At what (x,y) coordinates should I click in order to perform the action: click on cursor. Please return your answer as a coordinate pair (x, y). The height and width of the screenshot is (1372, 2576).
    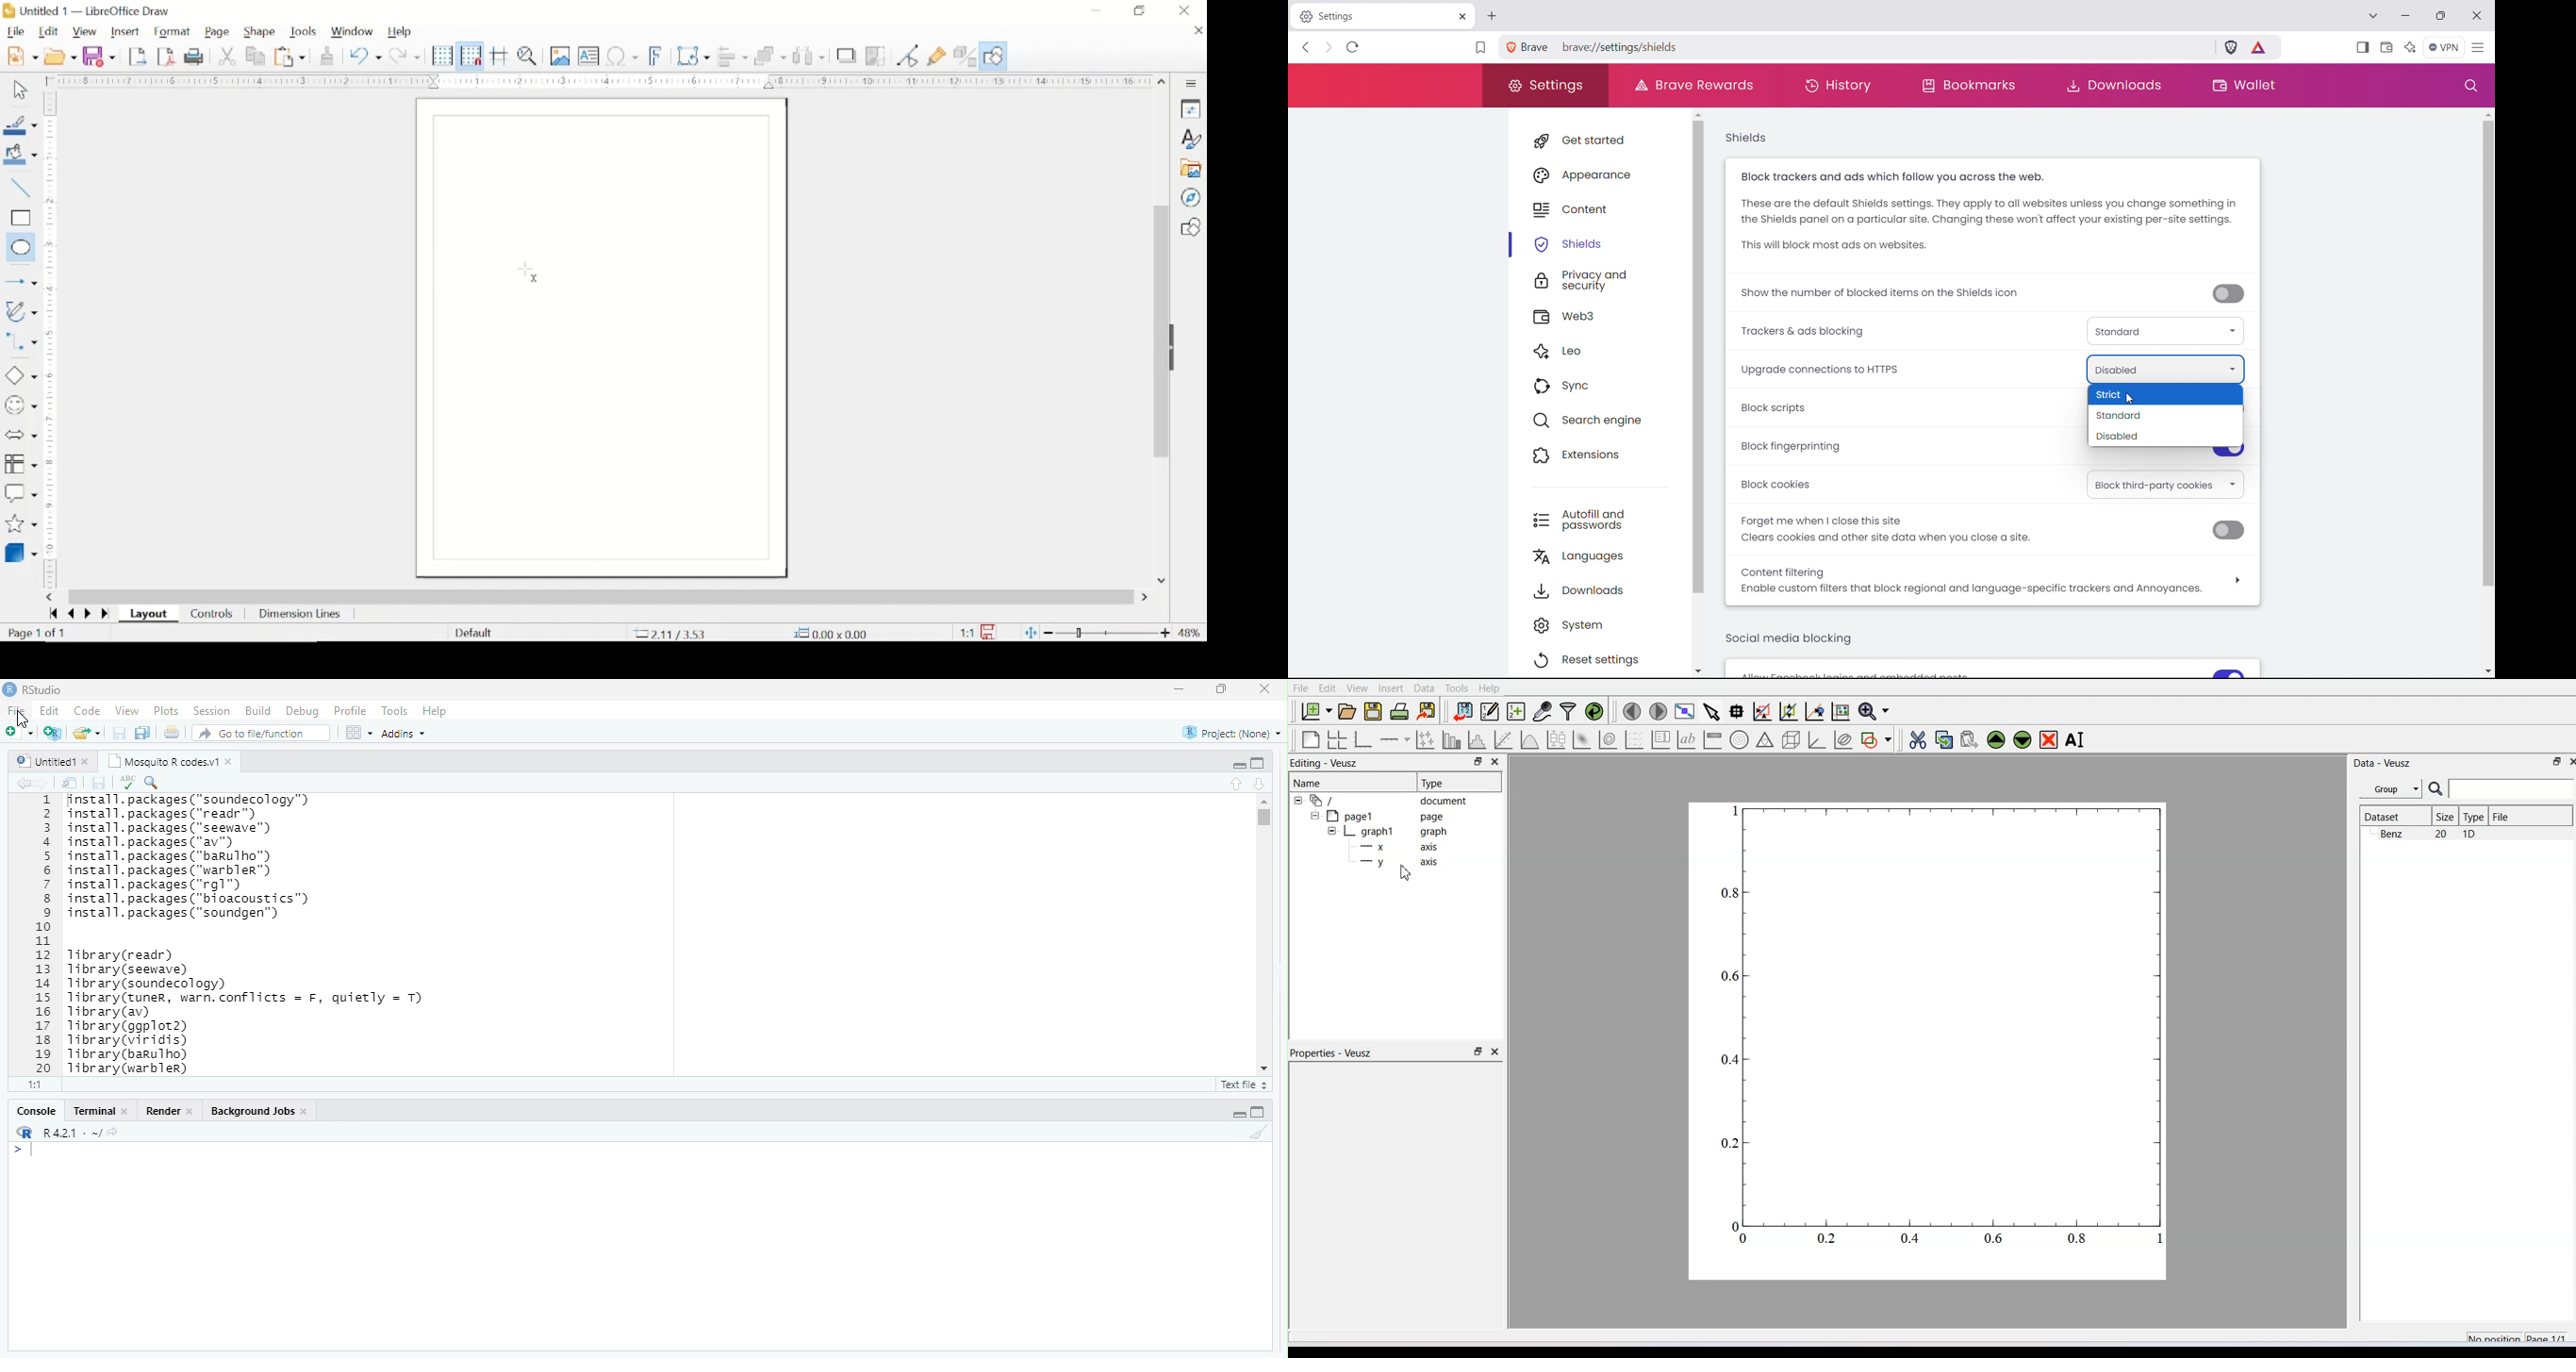
    Looking at the image, I should click on (23, 720).